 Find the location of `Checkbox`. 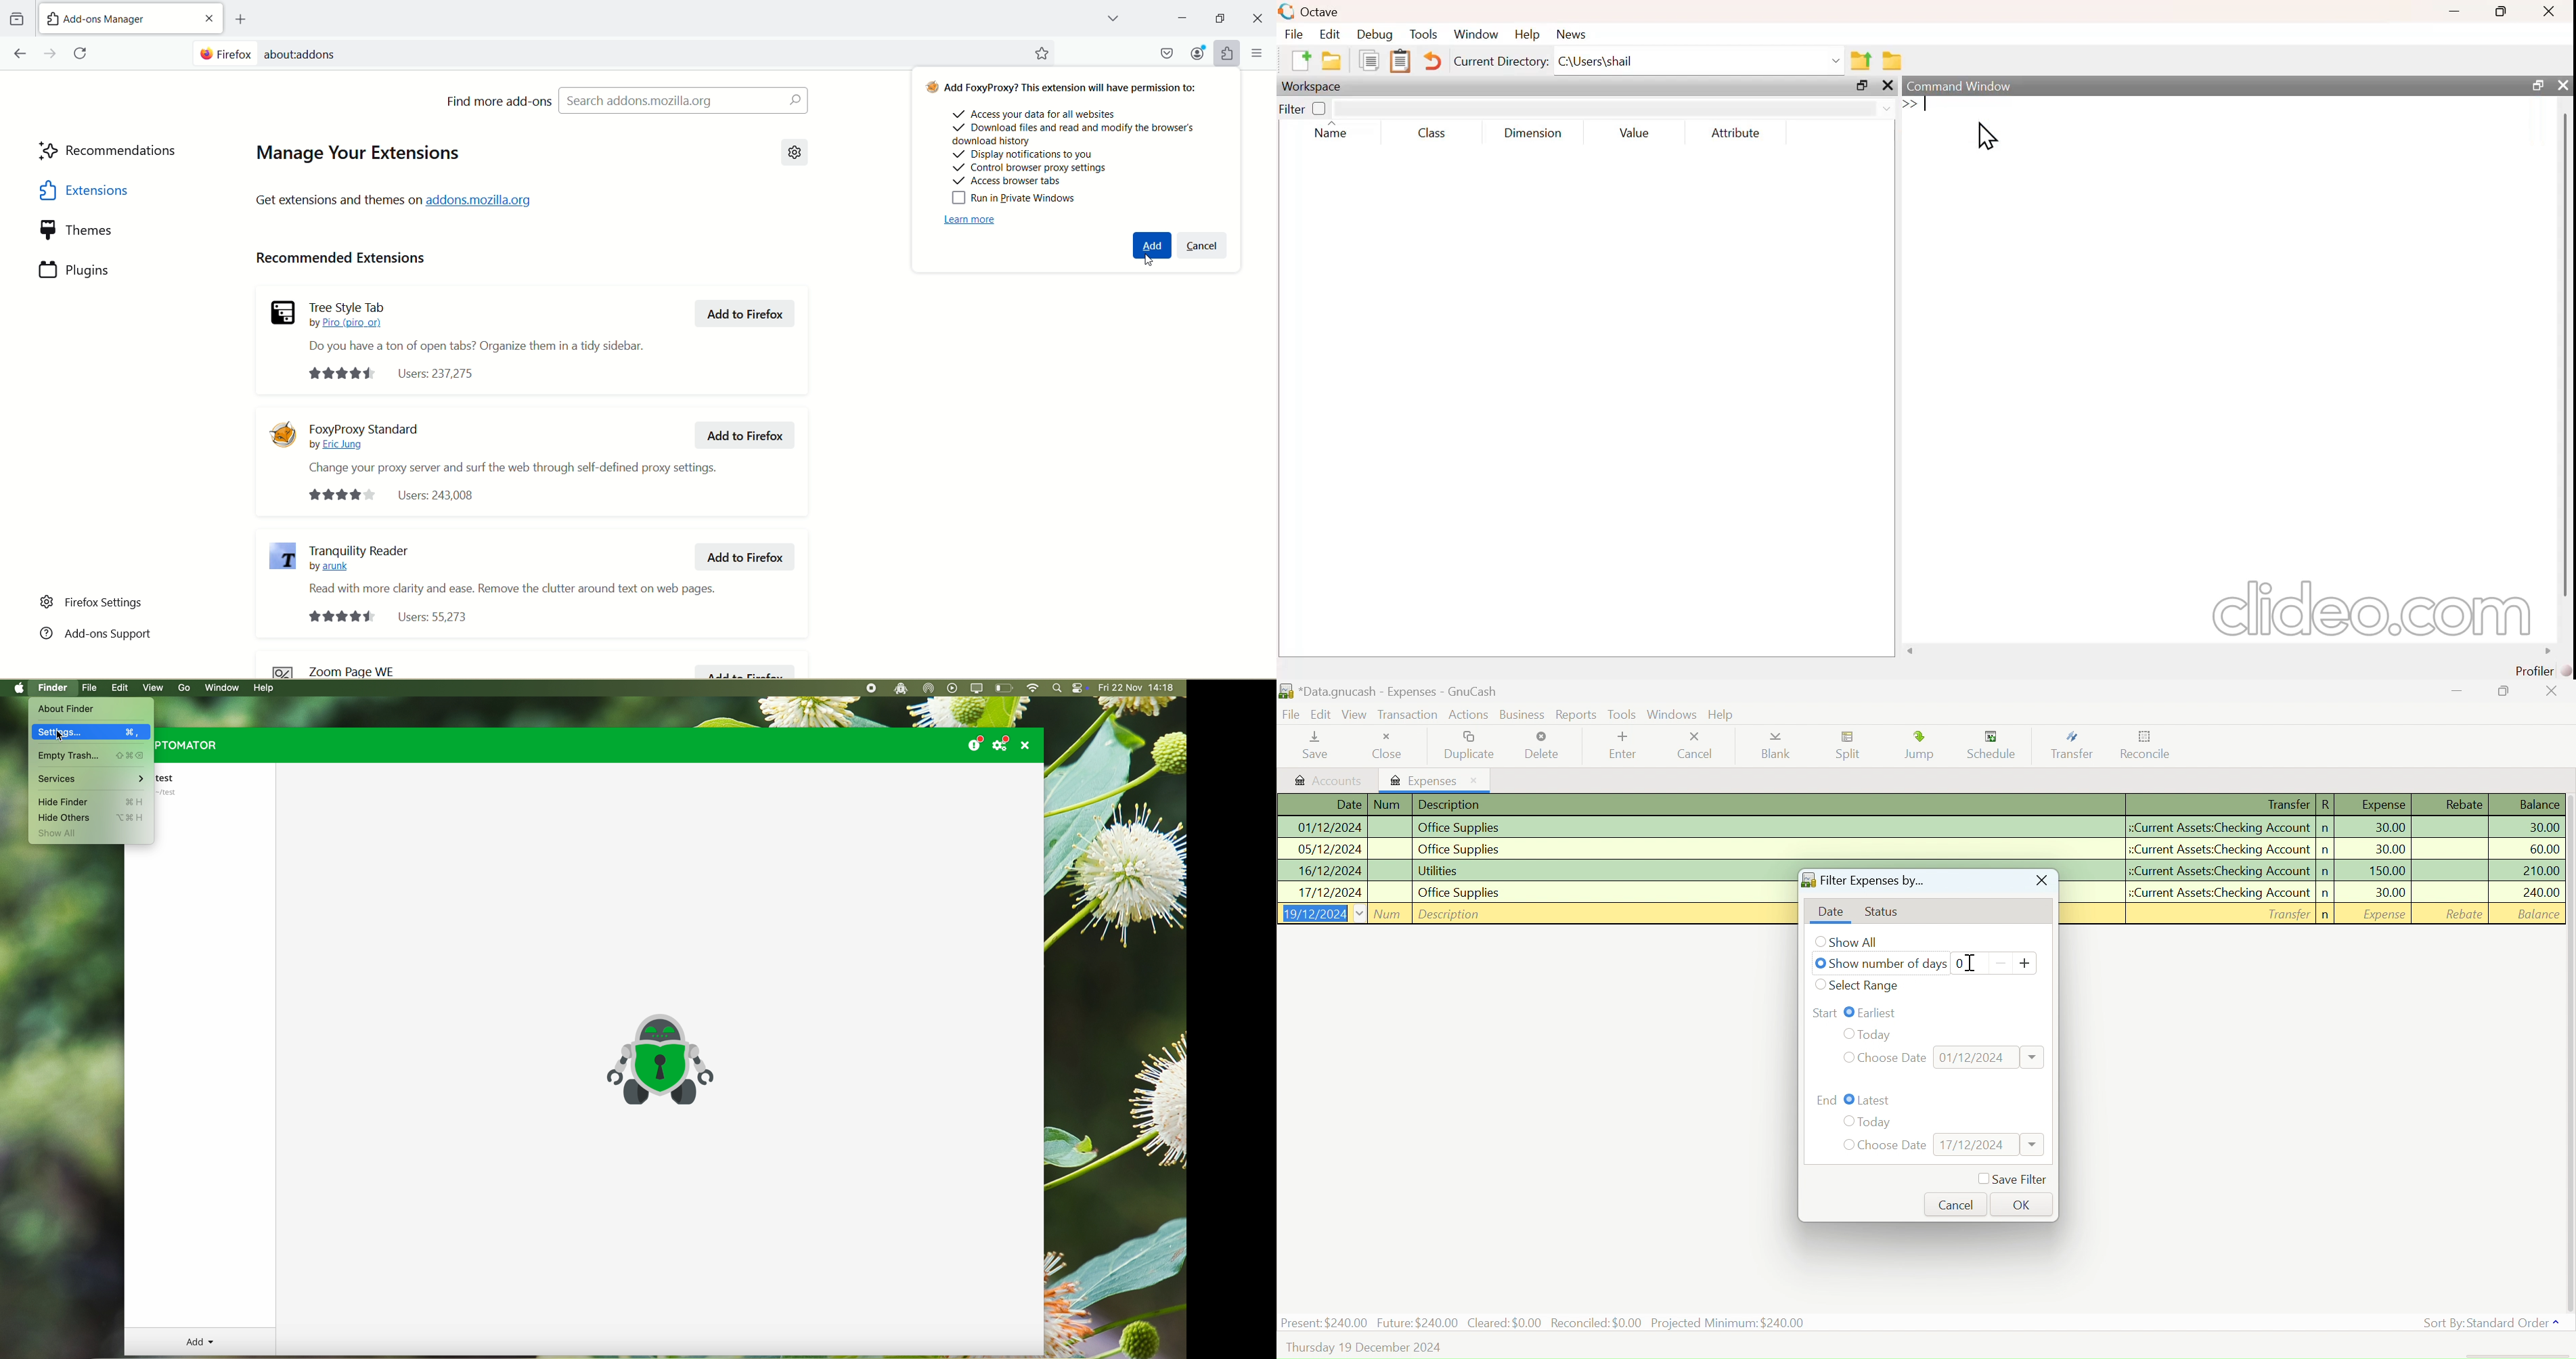

Checkbox is located at coordinates (1846, 1121).